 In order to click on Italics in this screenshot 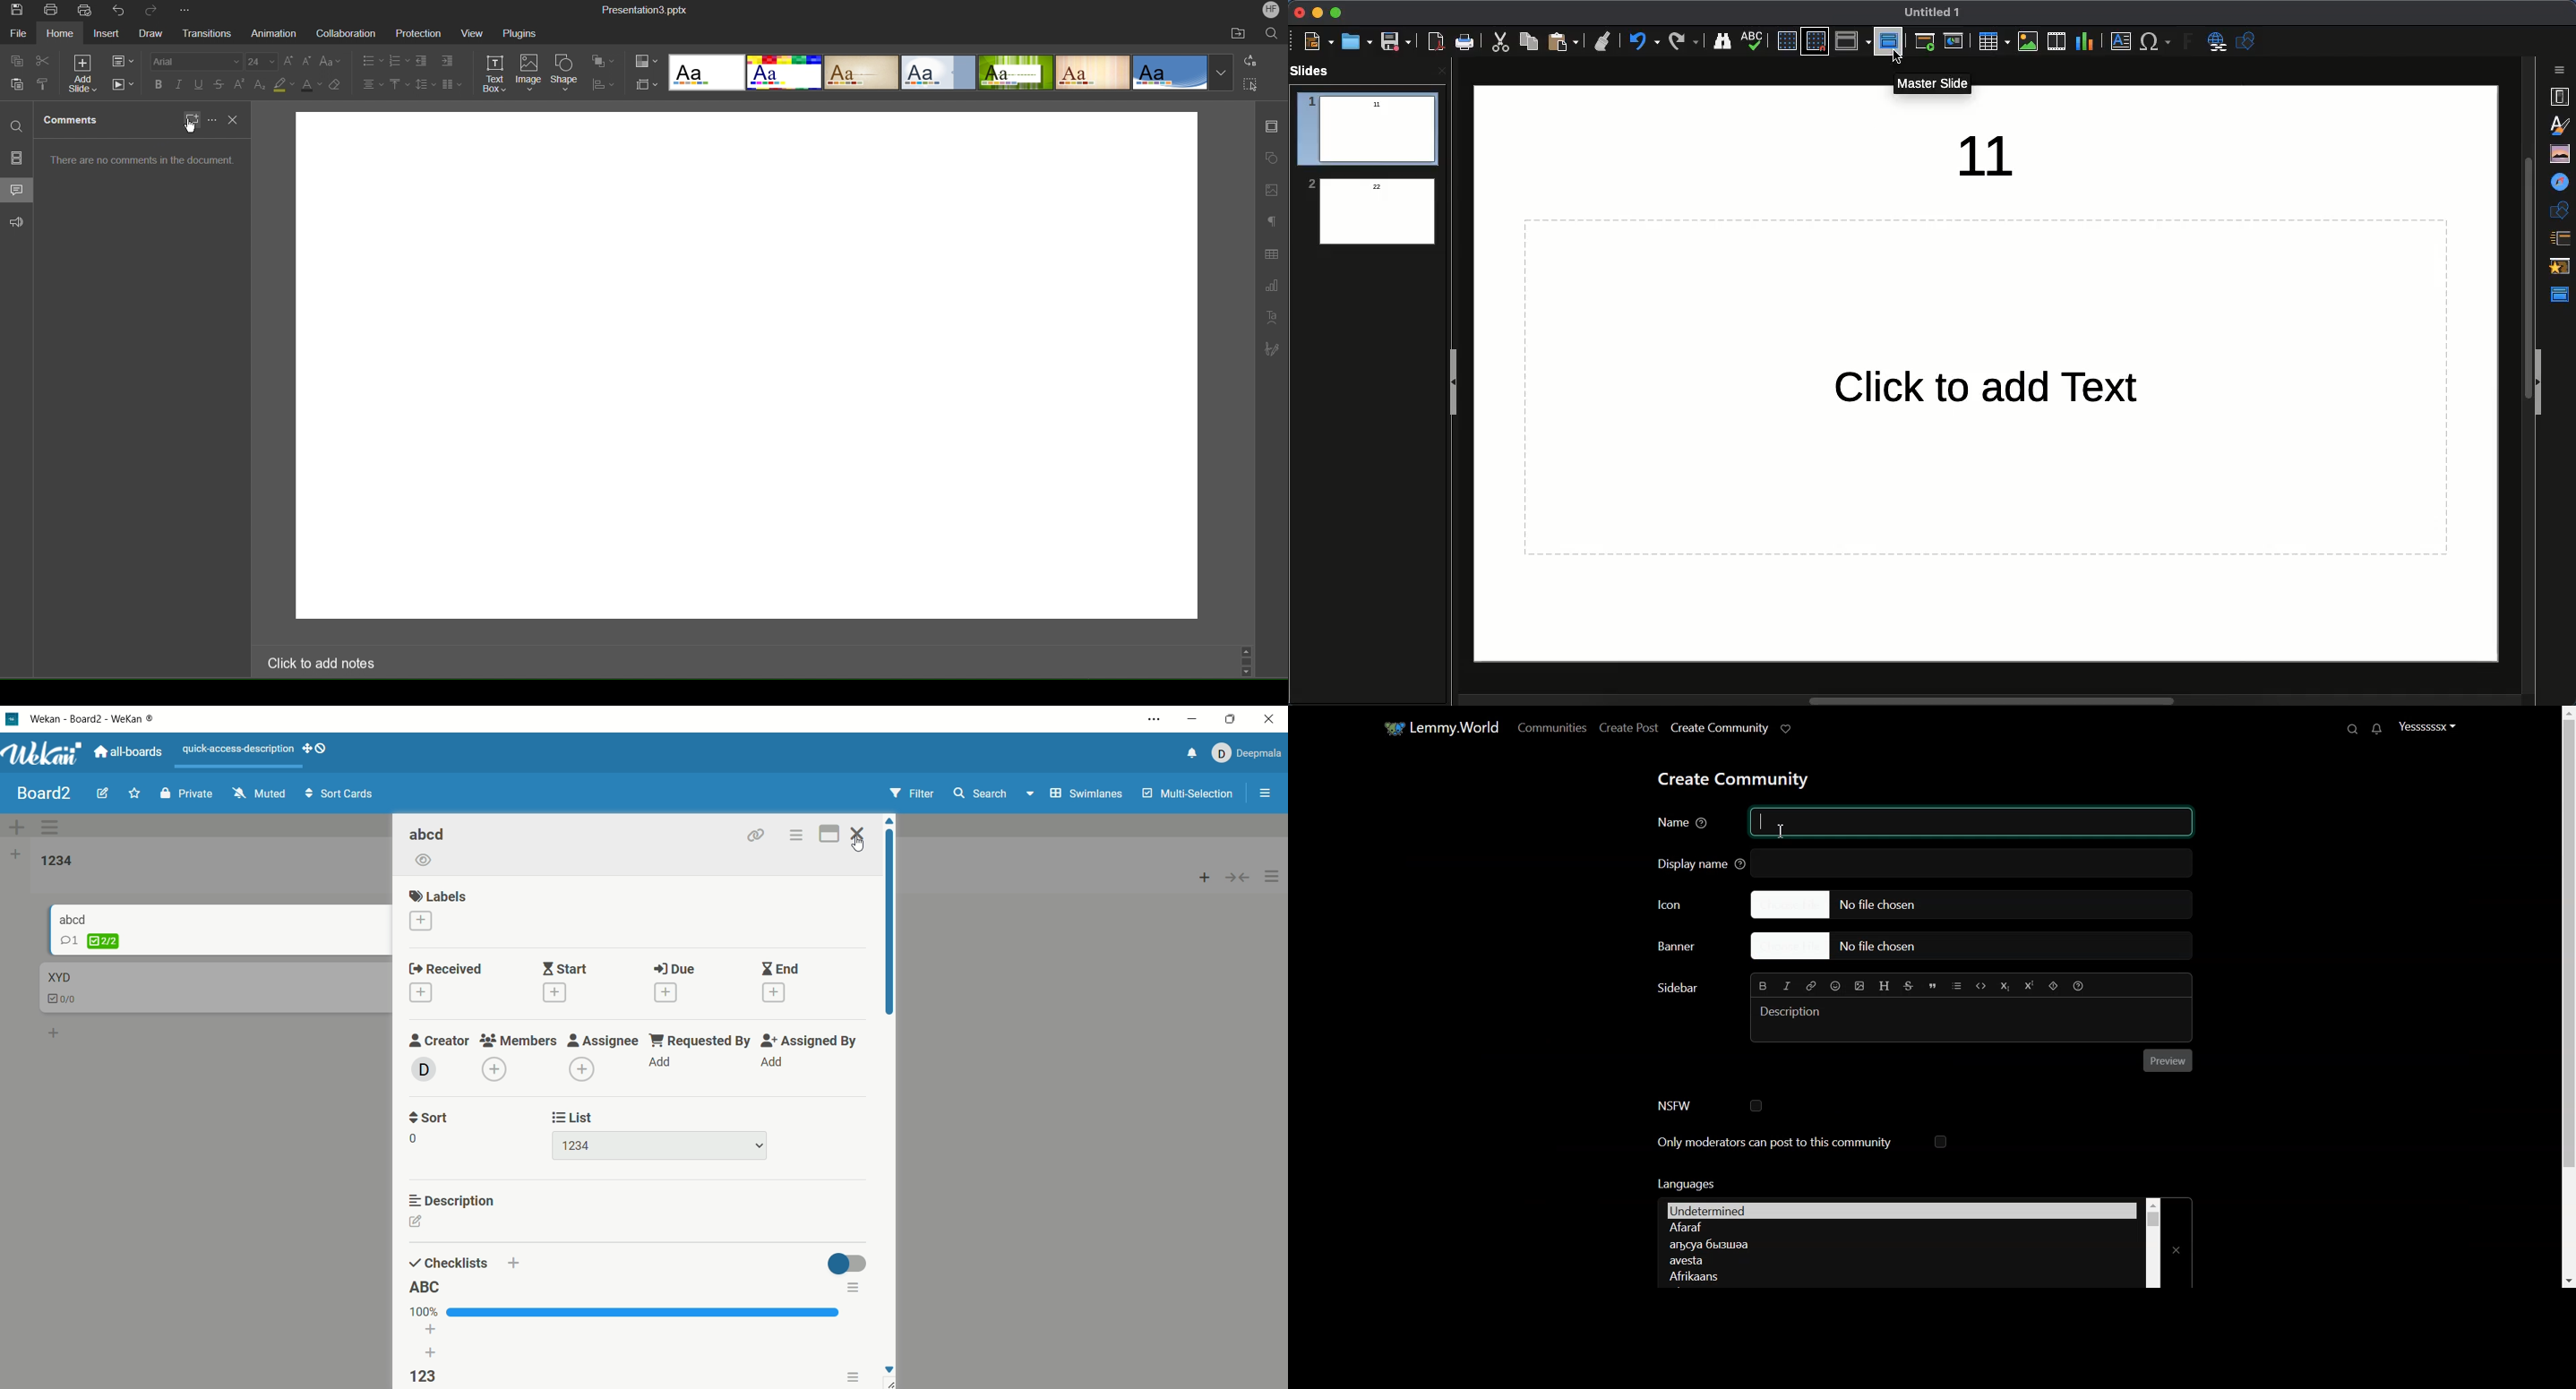, I will do `click(180, 85)`.